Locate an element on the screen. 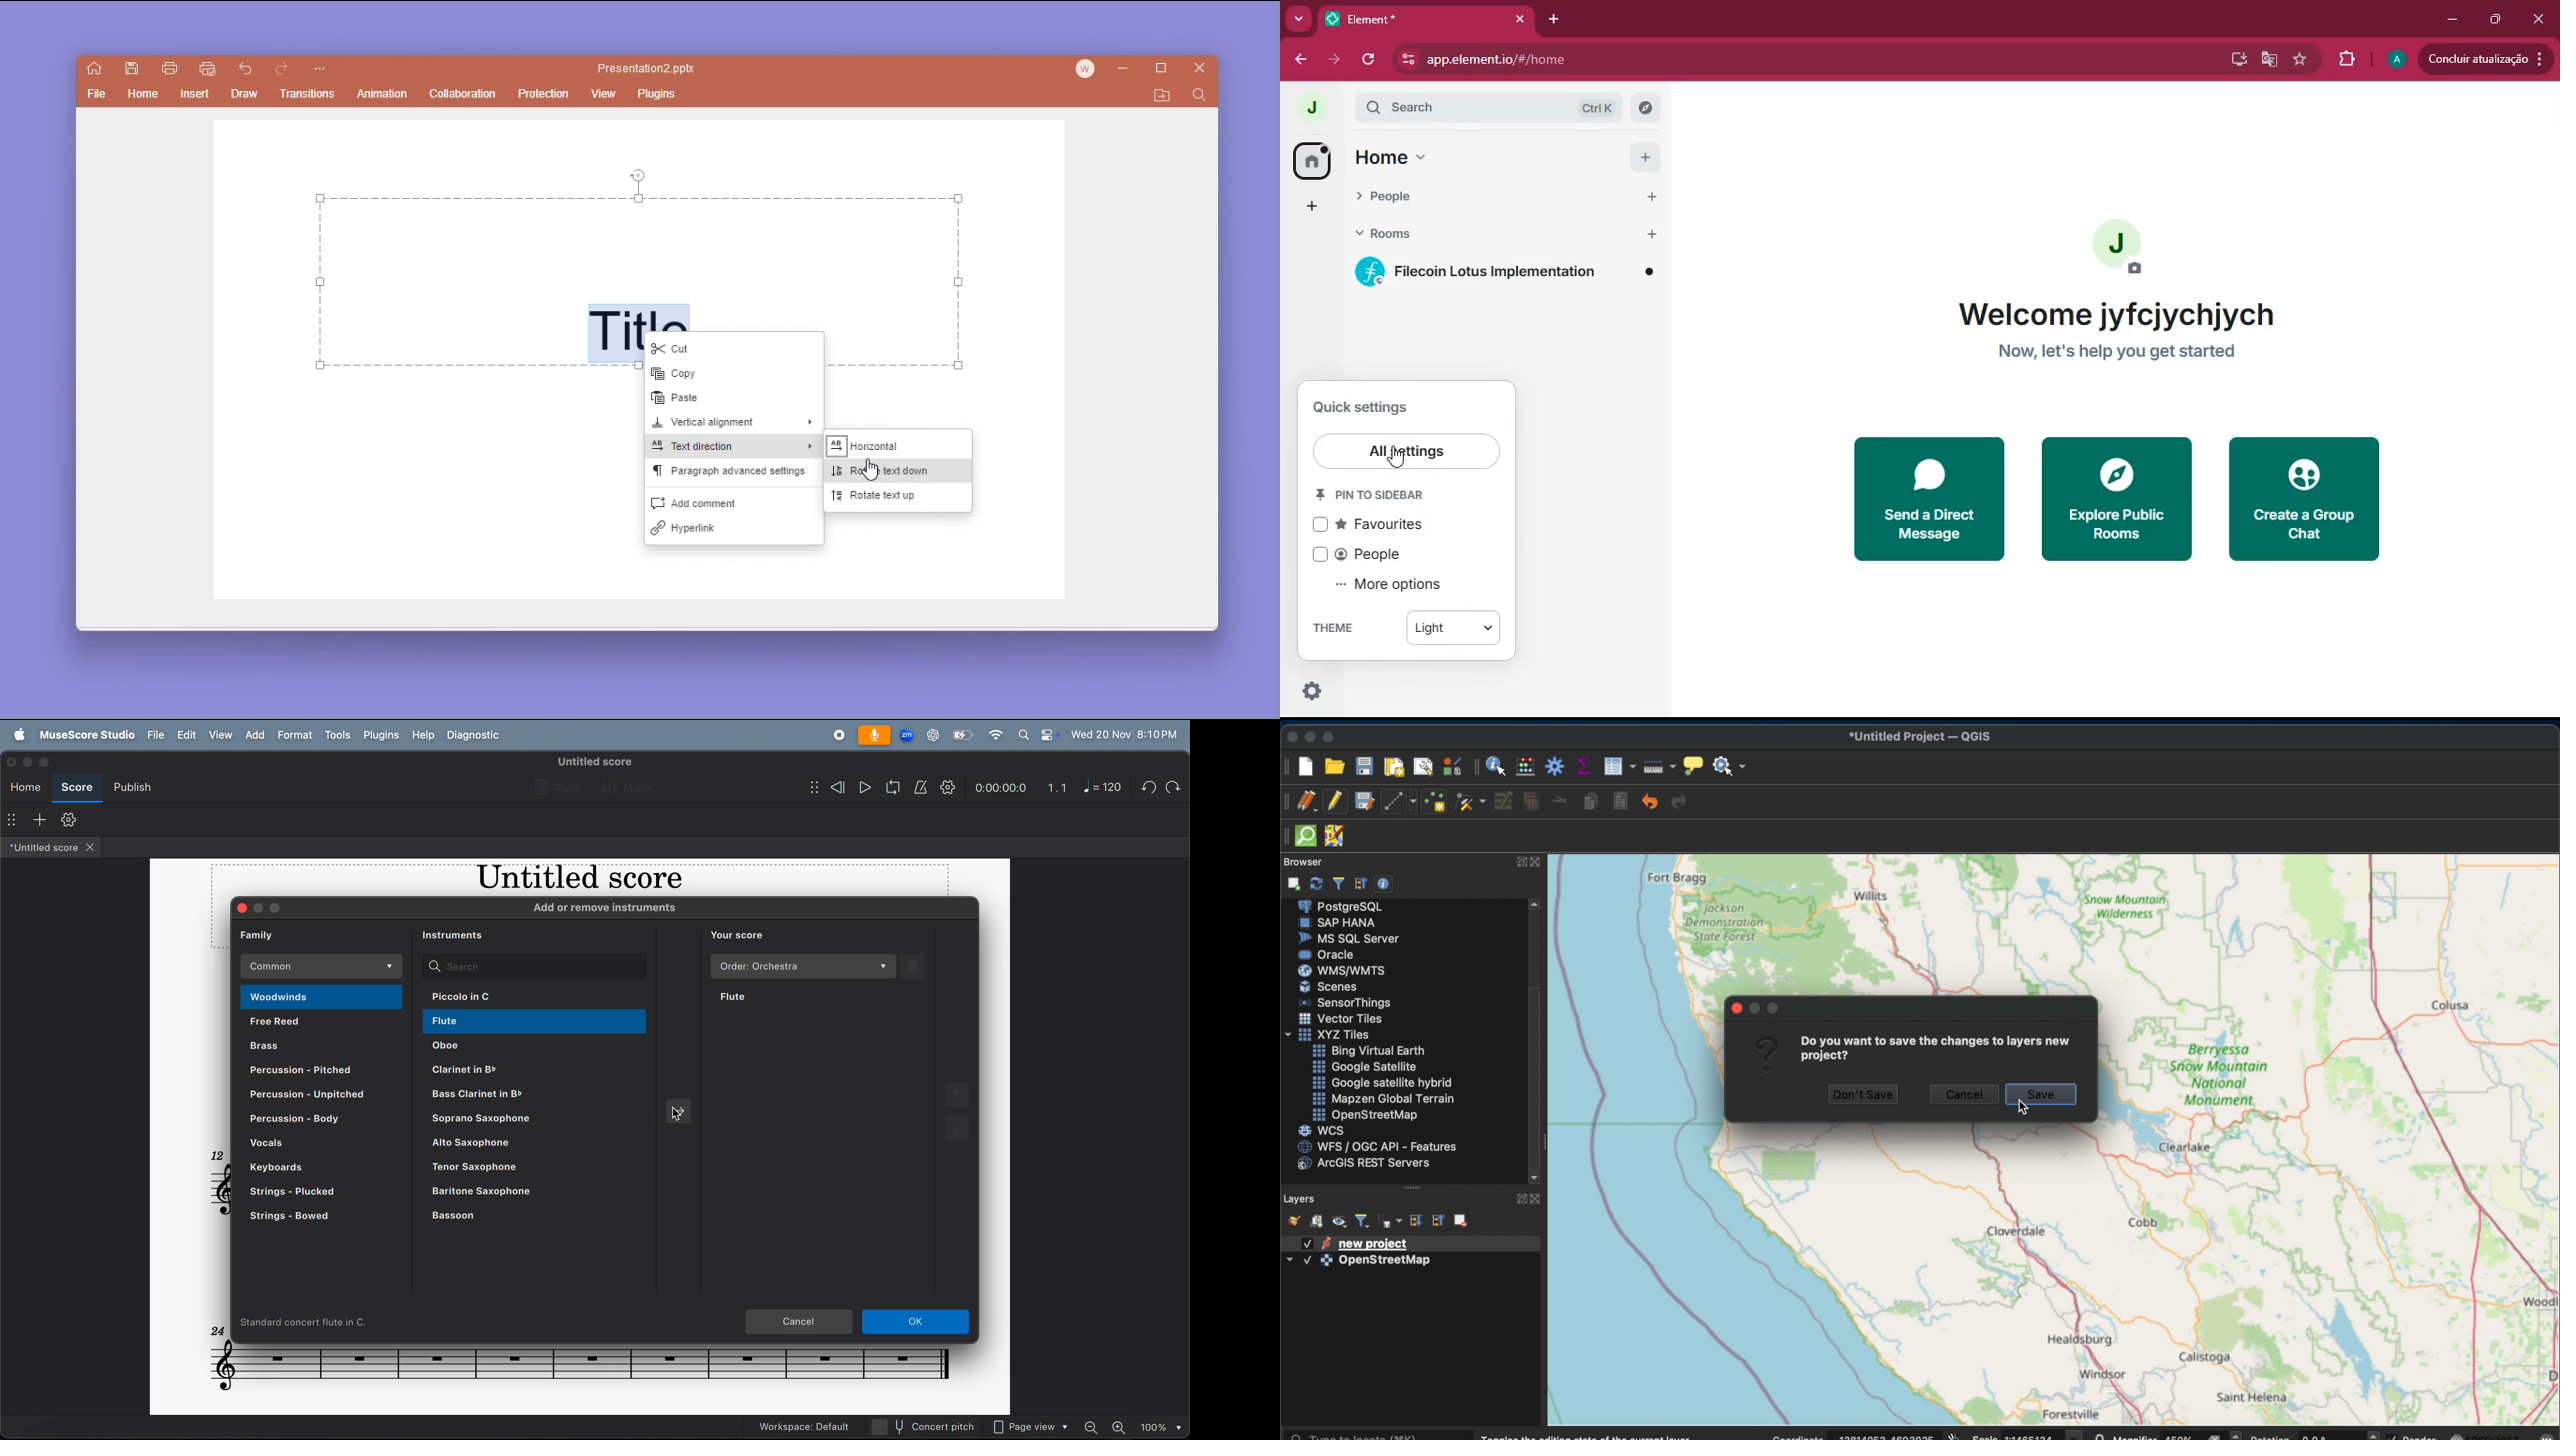 The height and width of the screenshot is (1456, 2576). clarient in b is located at coordinates (548, 1071).